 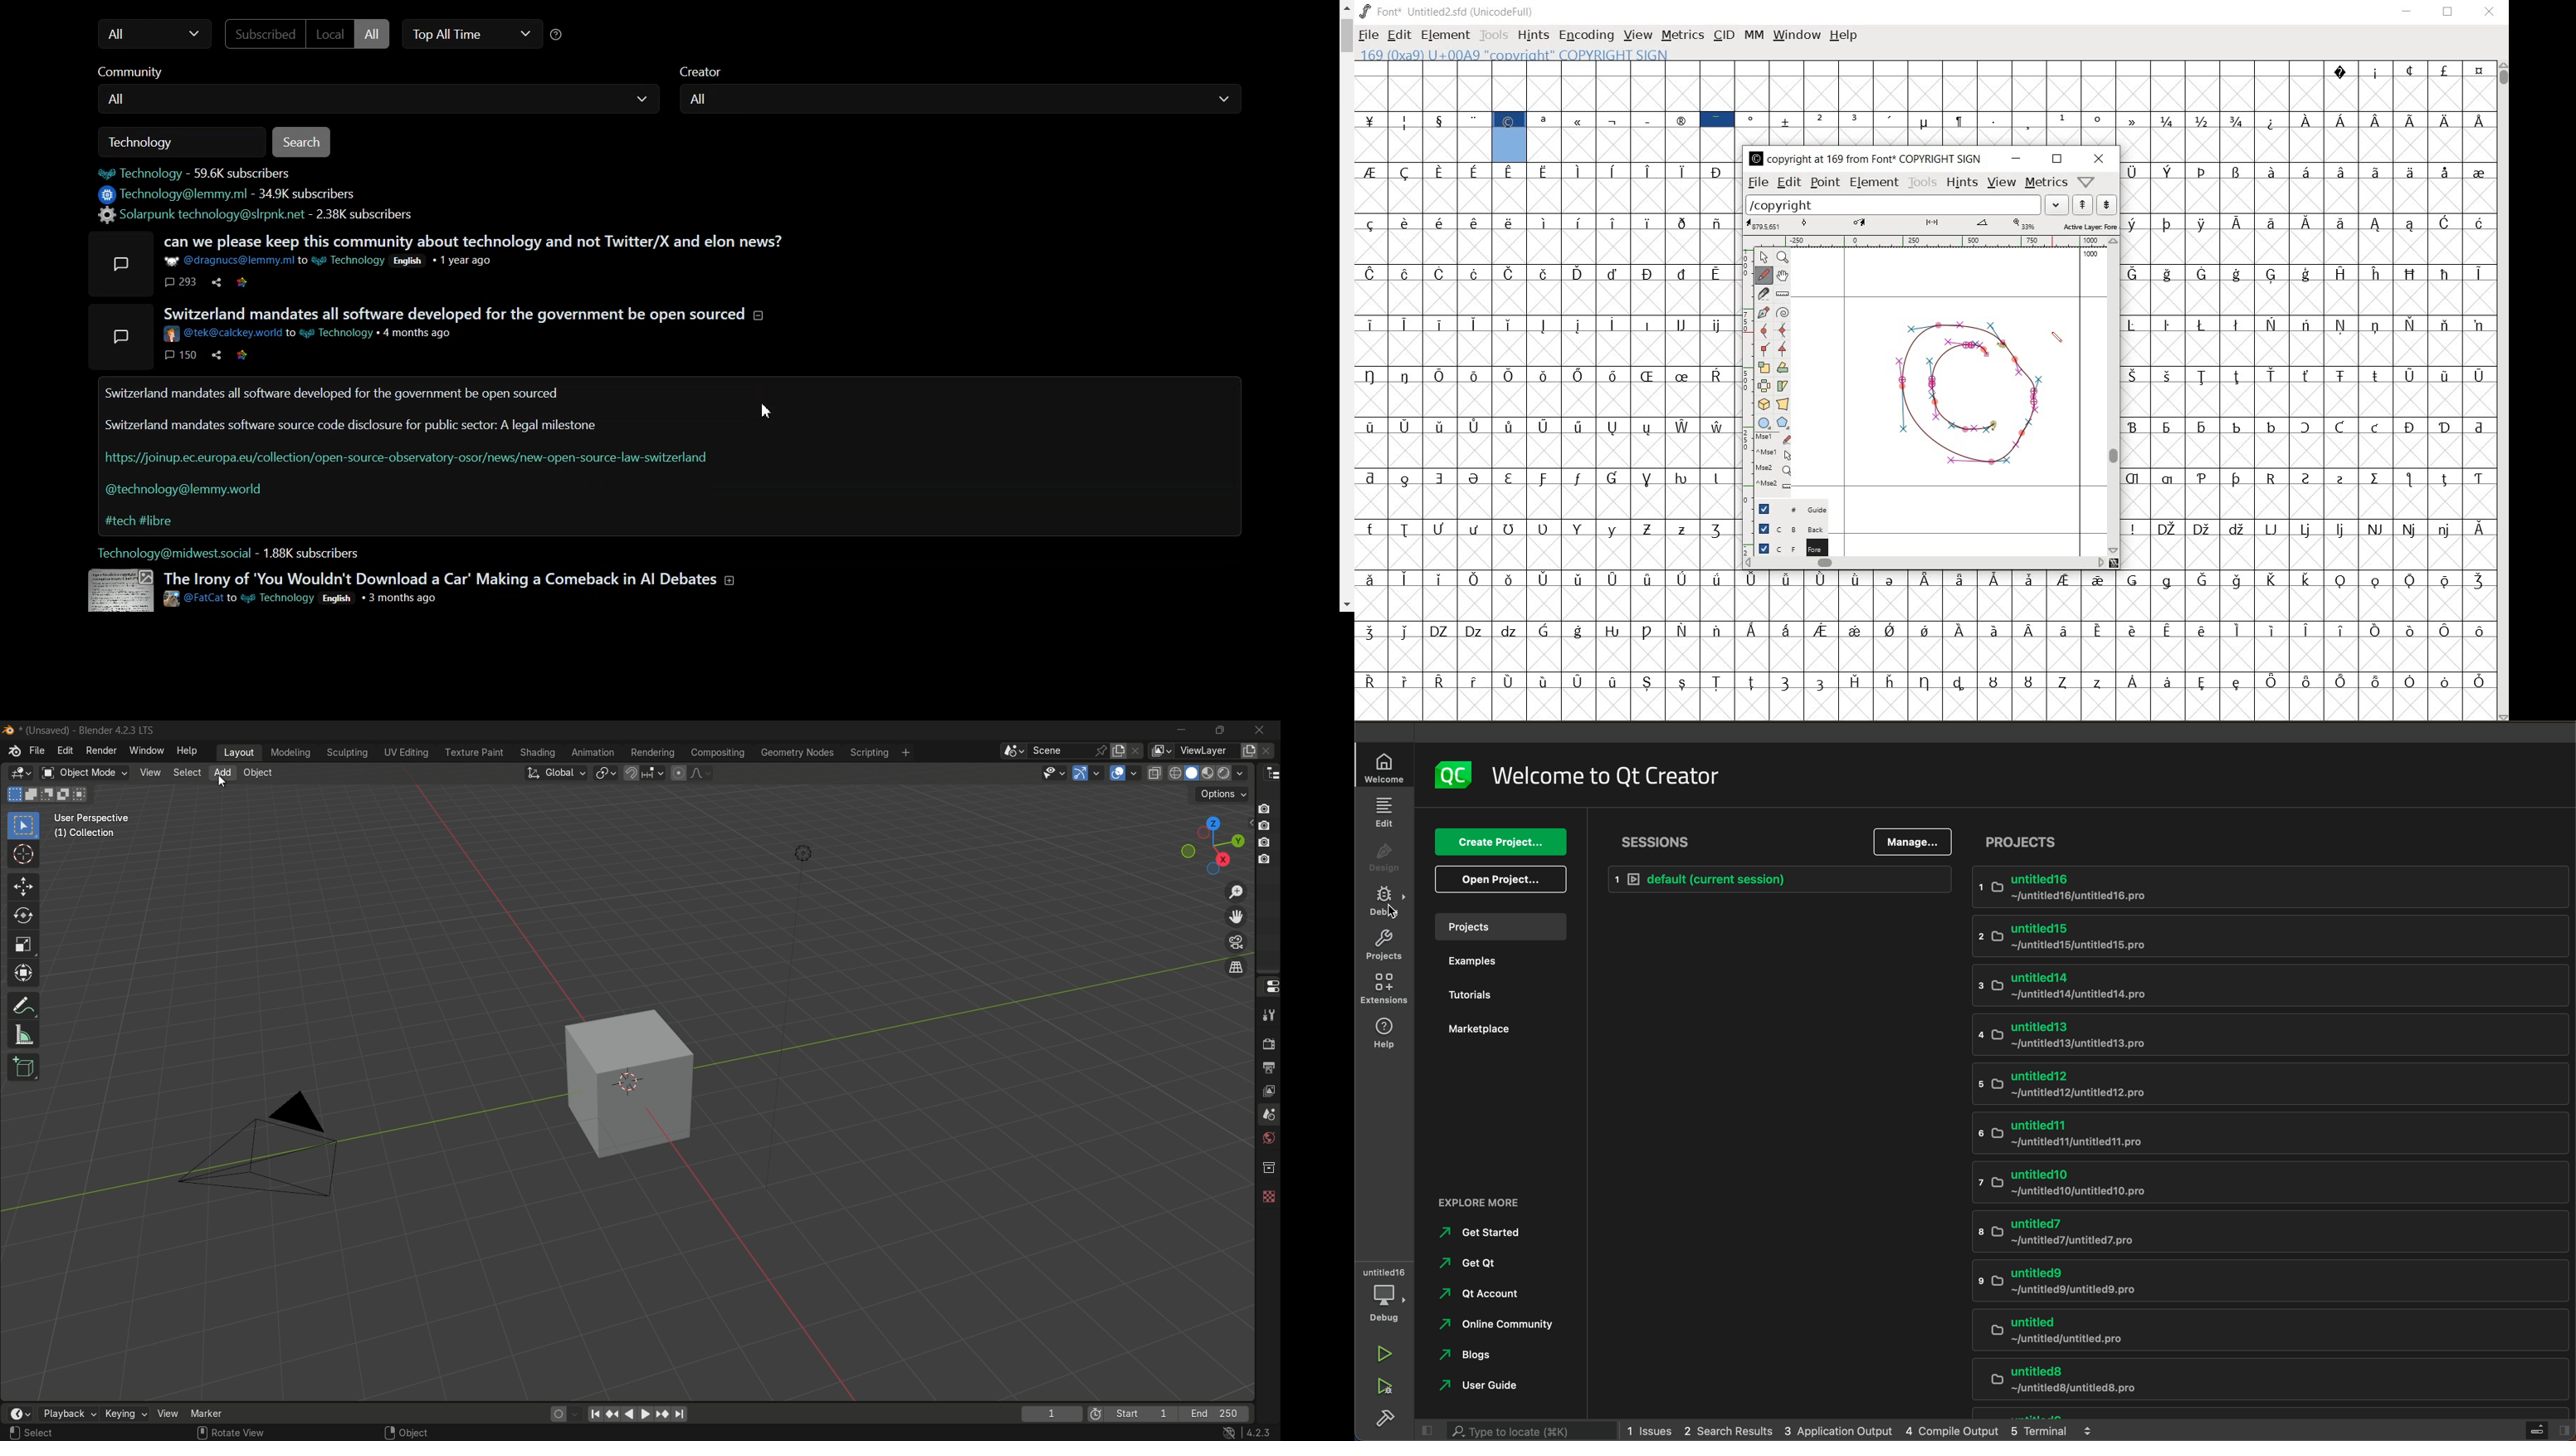 What do you see at coordinates (2308, 364) in the screenshot?
I see `glyph characters` at bounding box center [2308, 364].